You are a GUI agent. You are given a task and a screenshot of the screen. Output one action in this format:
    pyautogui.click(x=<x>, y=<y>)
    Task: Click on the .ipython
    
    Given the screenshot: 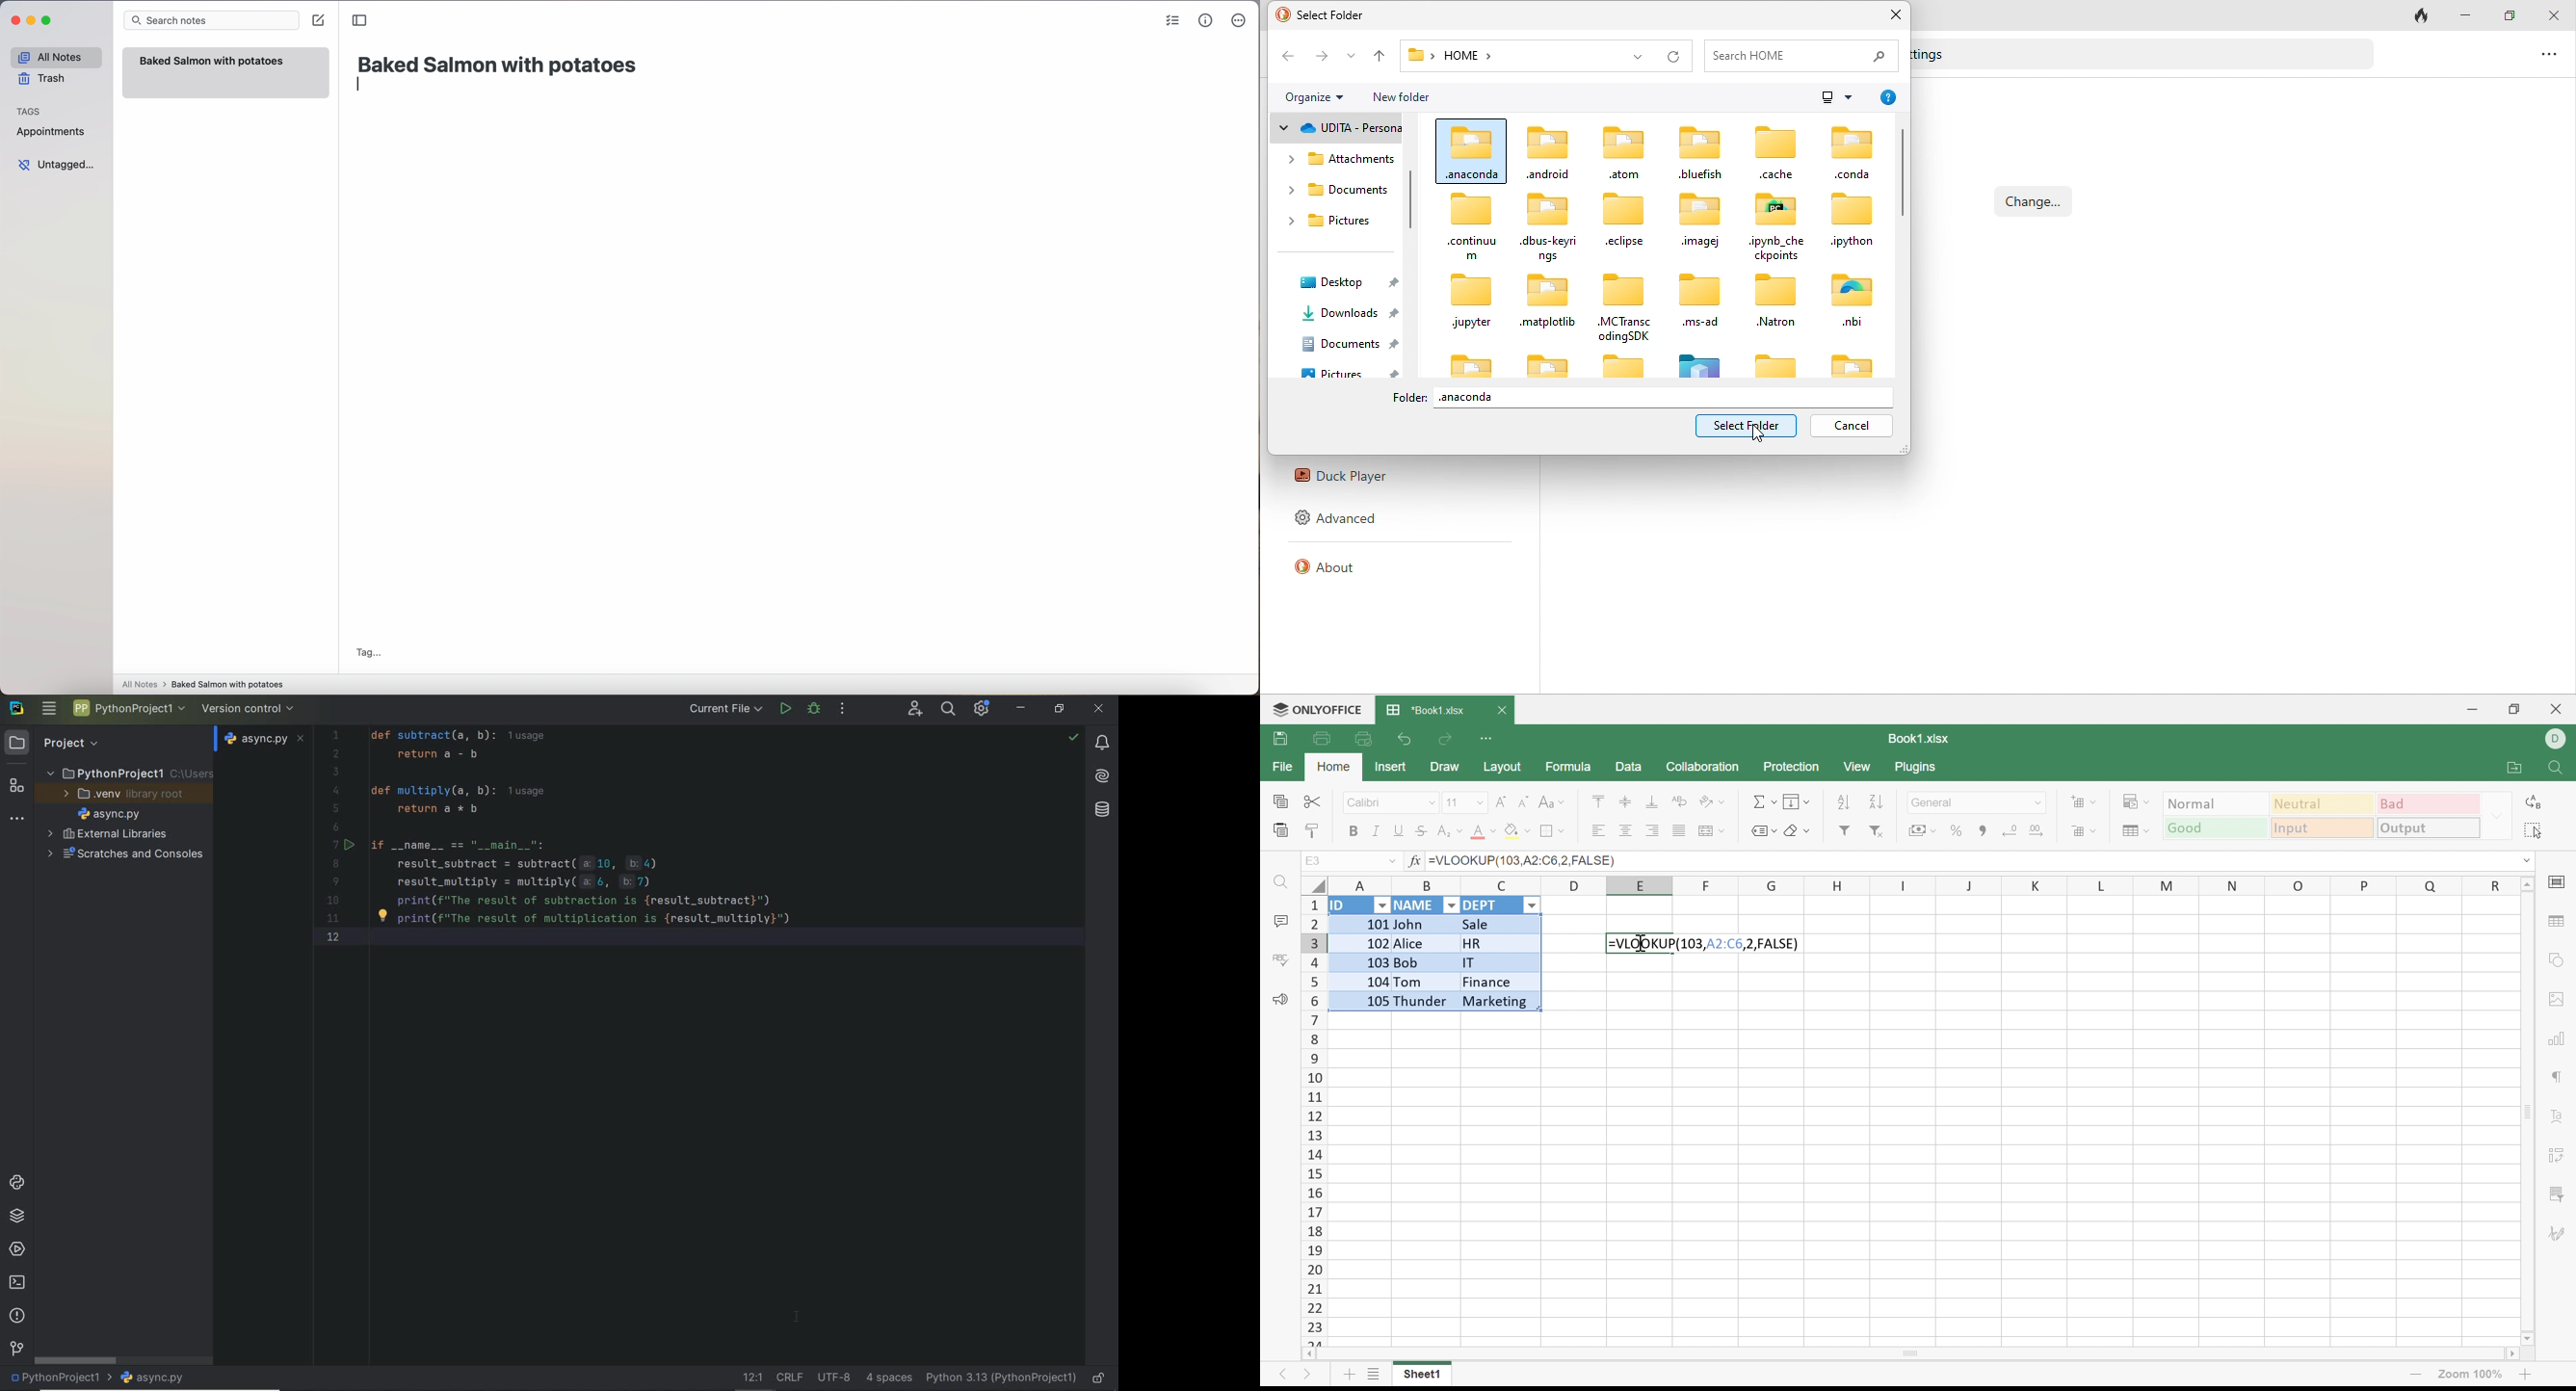 What is the action you would take?
    pyautogui.click(x=1854, y=221)
    